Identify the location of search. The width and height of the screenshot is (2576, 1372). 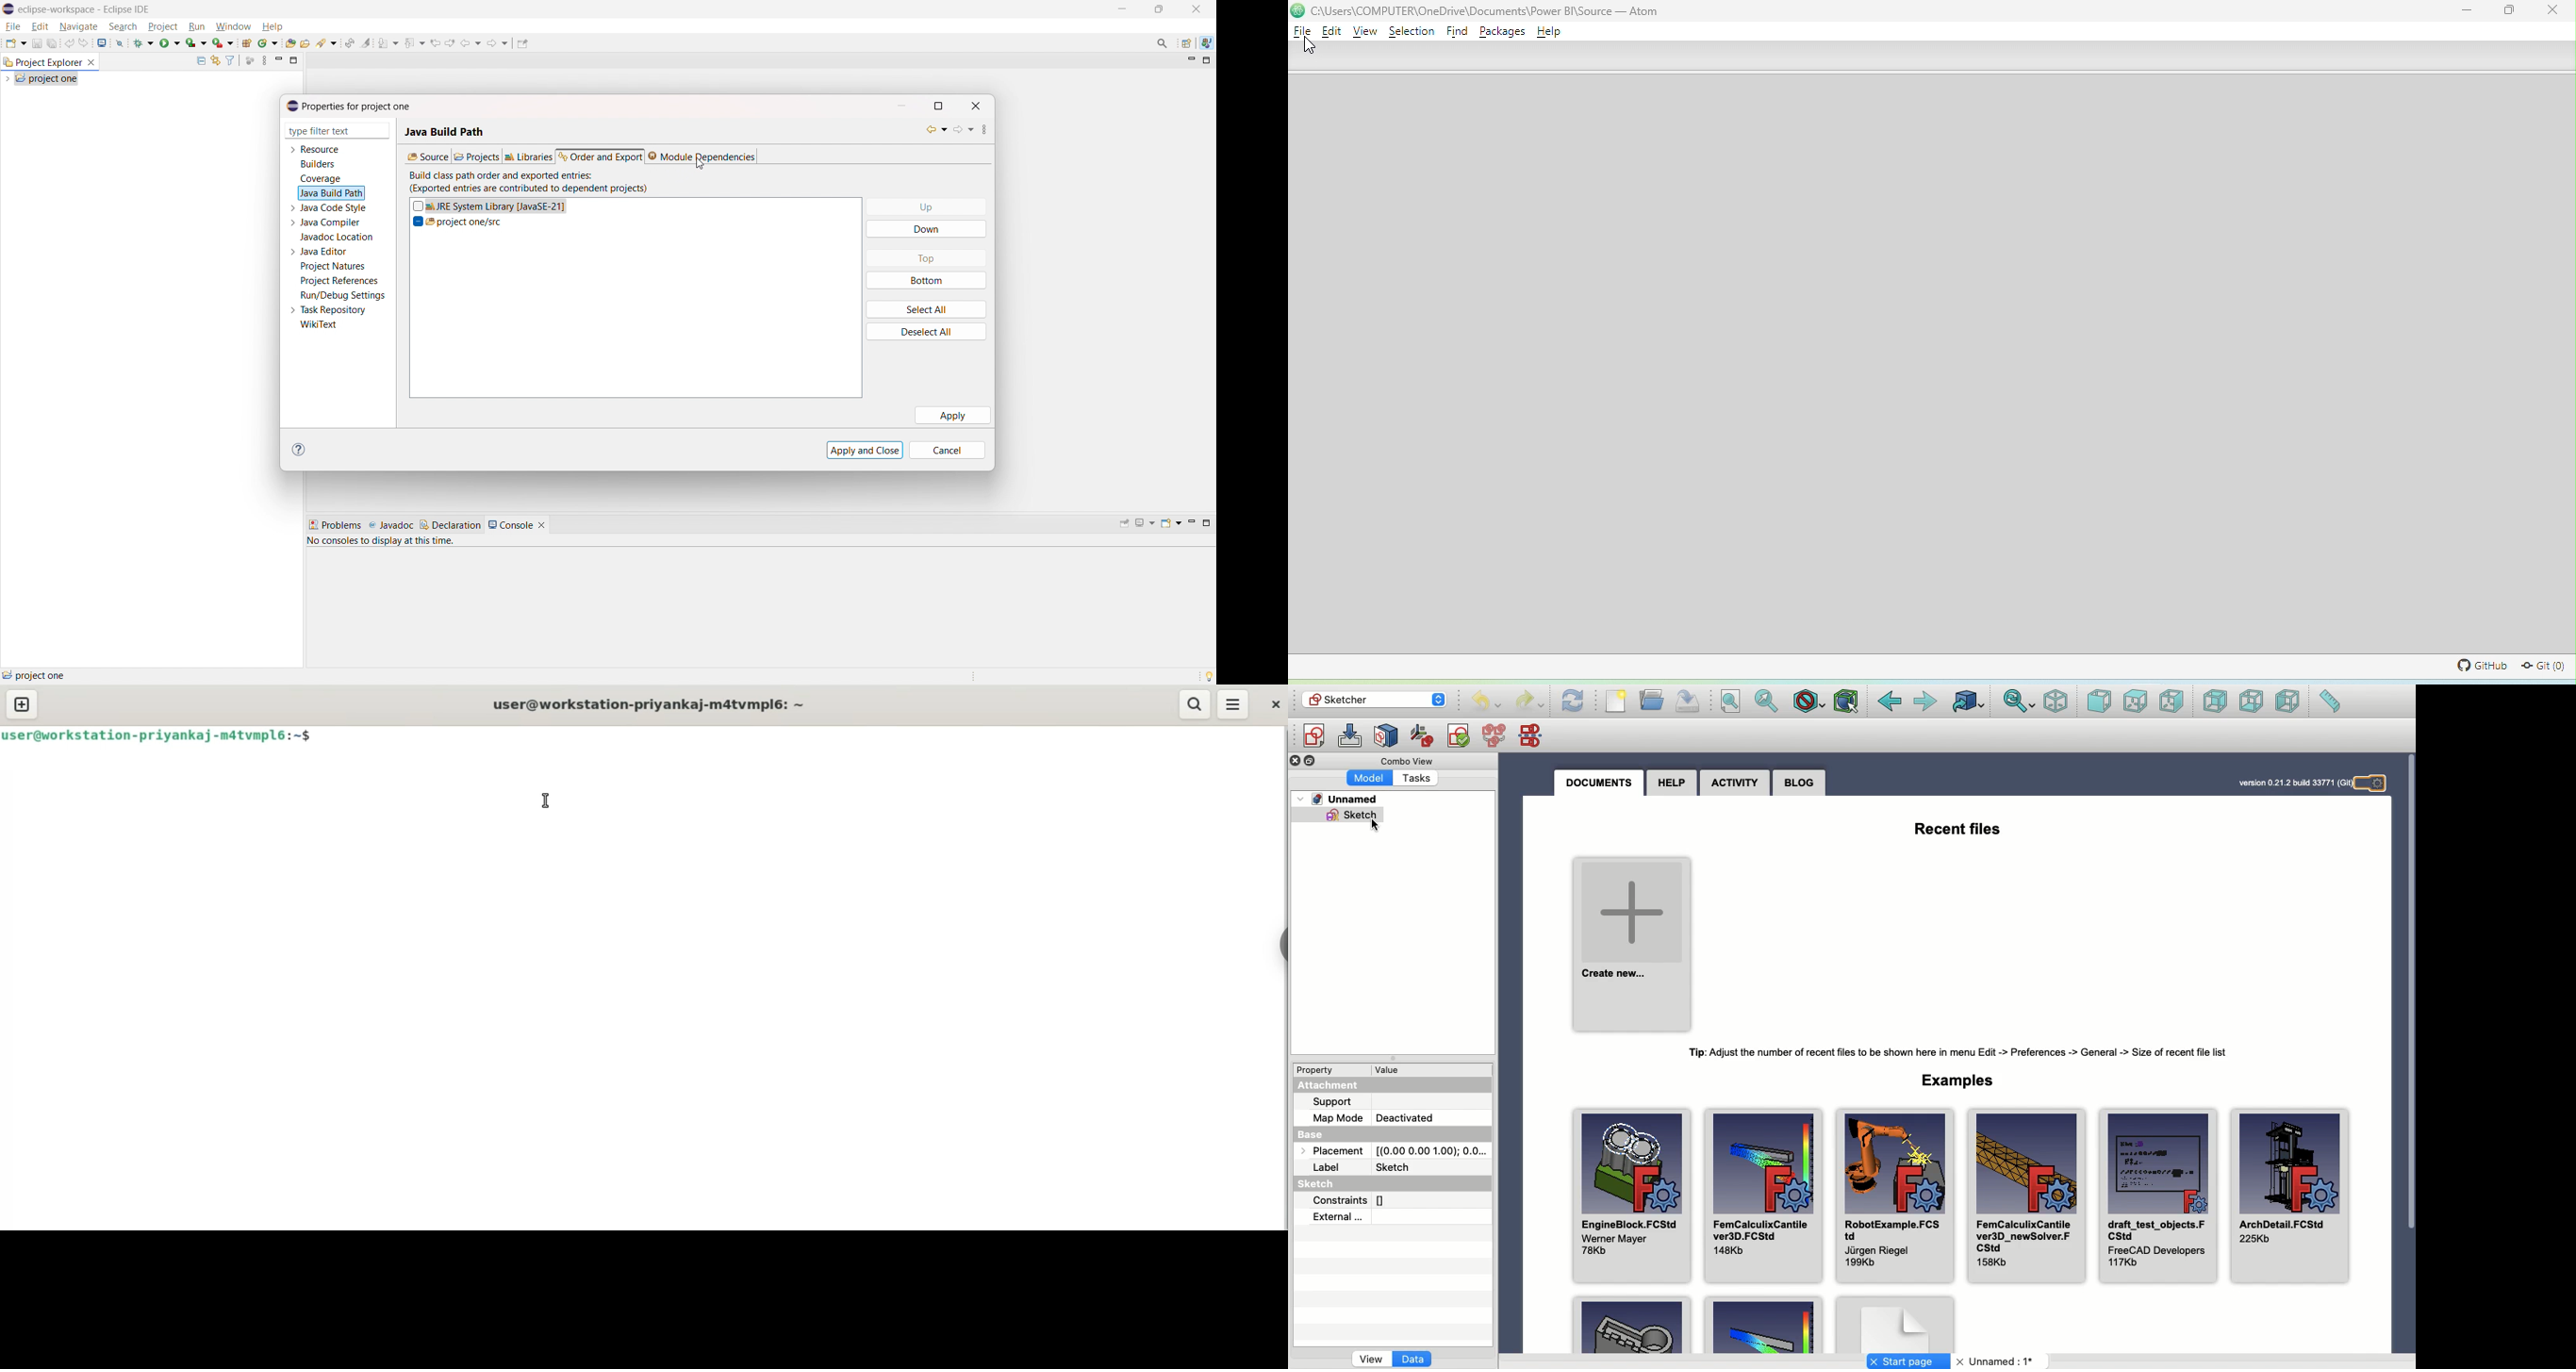
(1193, 704).